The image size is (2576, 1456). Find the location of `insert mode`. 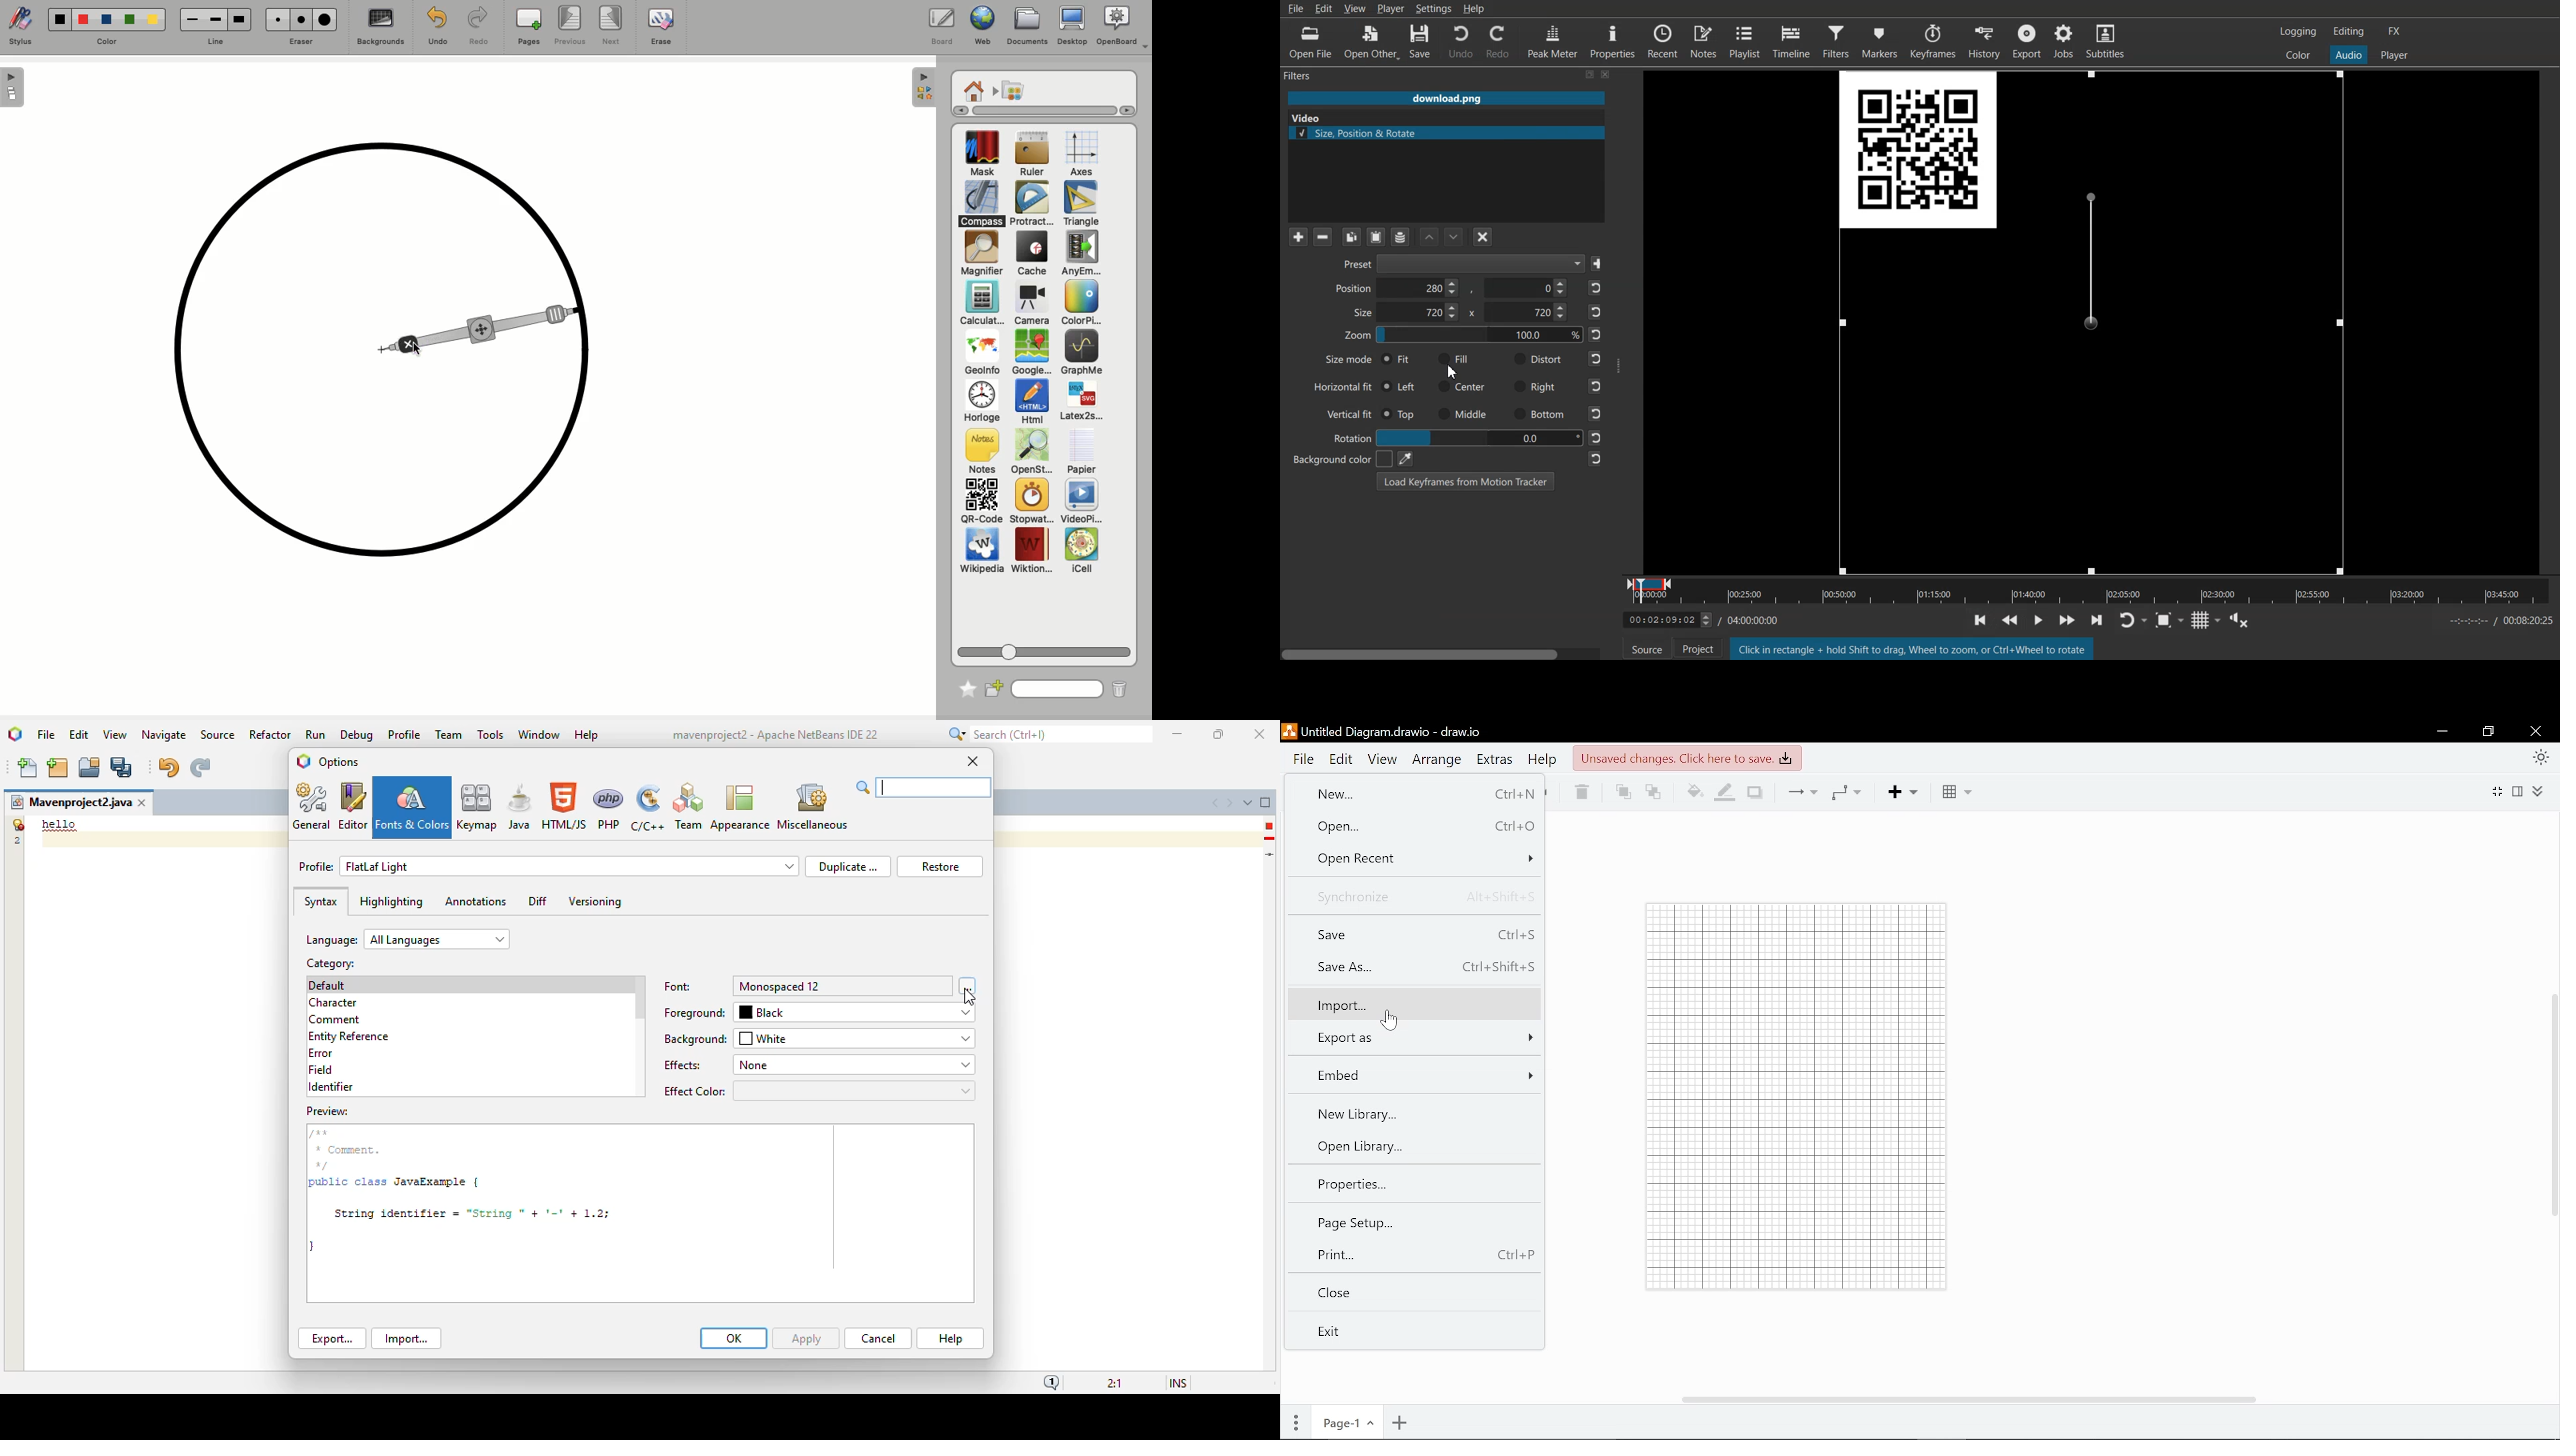

insert mode is located at coordinates (1178, 1382).